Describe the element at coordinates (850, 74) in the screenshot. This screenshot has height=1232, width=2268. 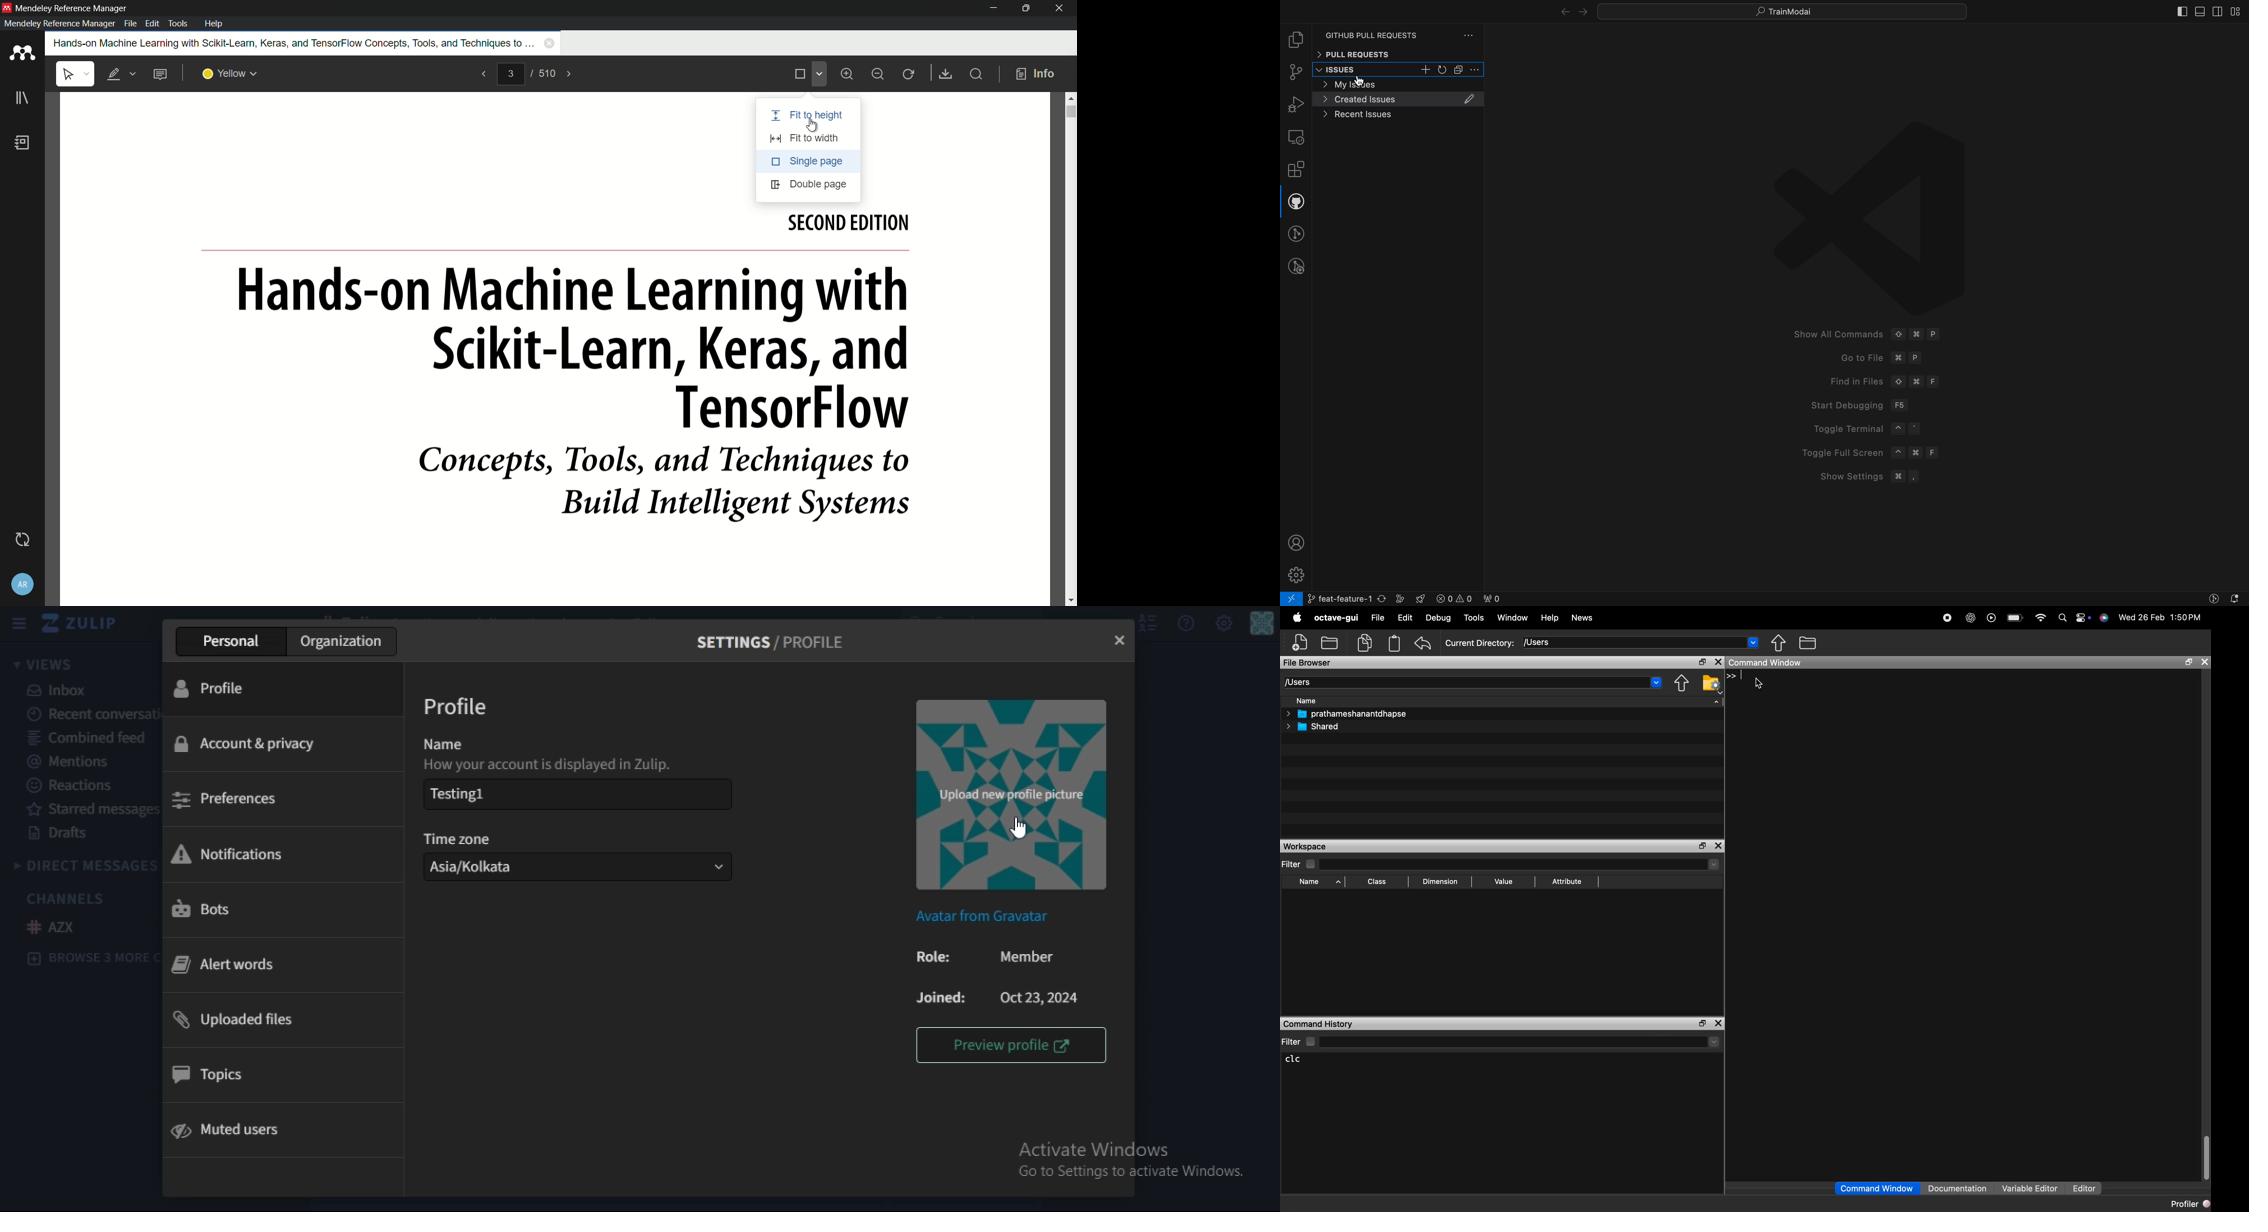
I see `zoom in` at that location.